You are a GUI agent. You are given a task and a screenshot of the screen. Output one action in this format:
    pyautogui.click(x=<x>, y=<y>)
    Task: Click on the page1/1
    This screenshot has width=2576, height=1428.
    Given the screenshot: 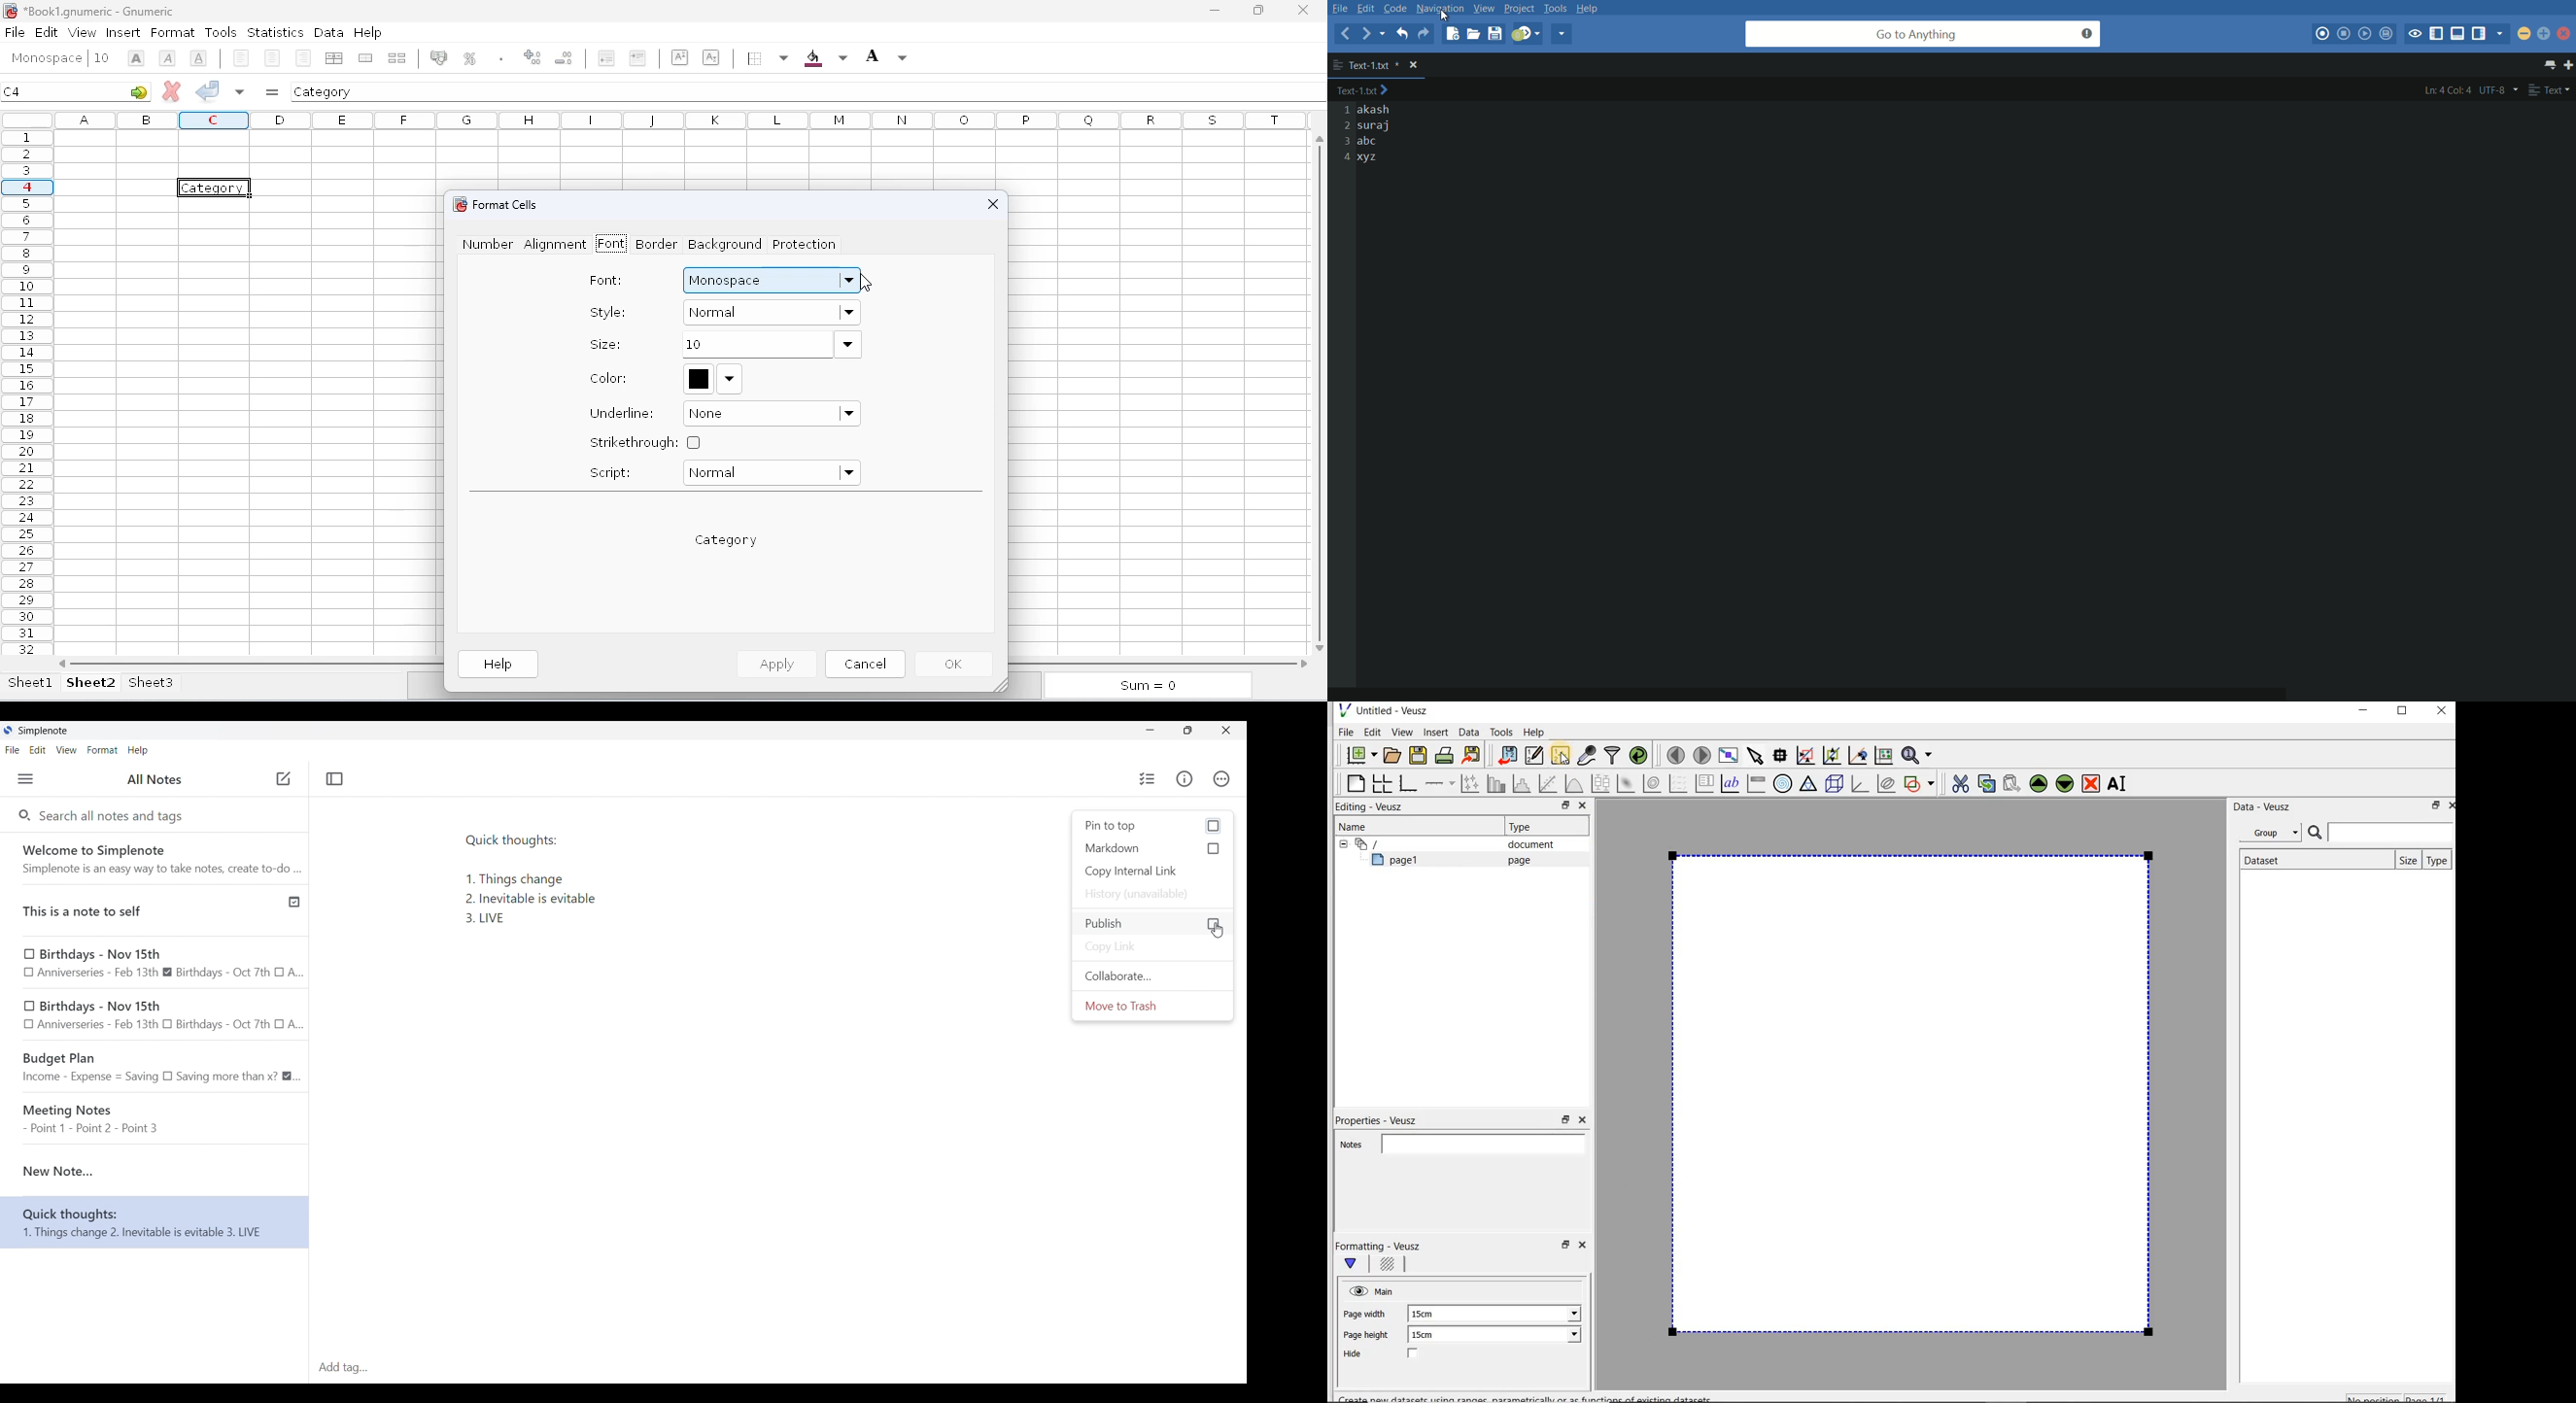 What is the action you would take?
    pyautogui.click(x=2431, y=1398)
    